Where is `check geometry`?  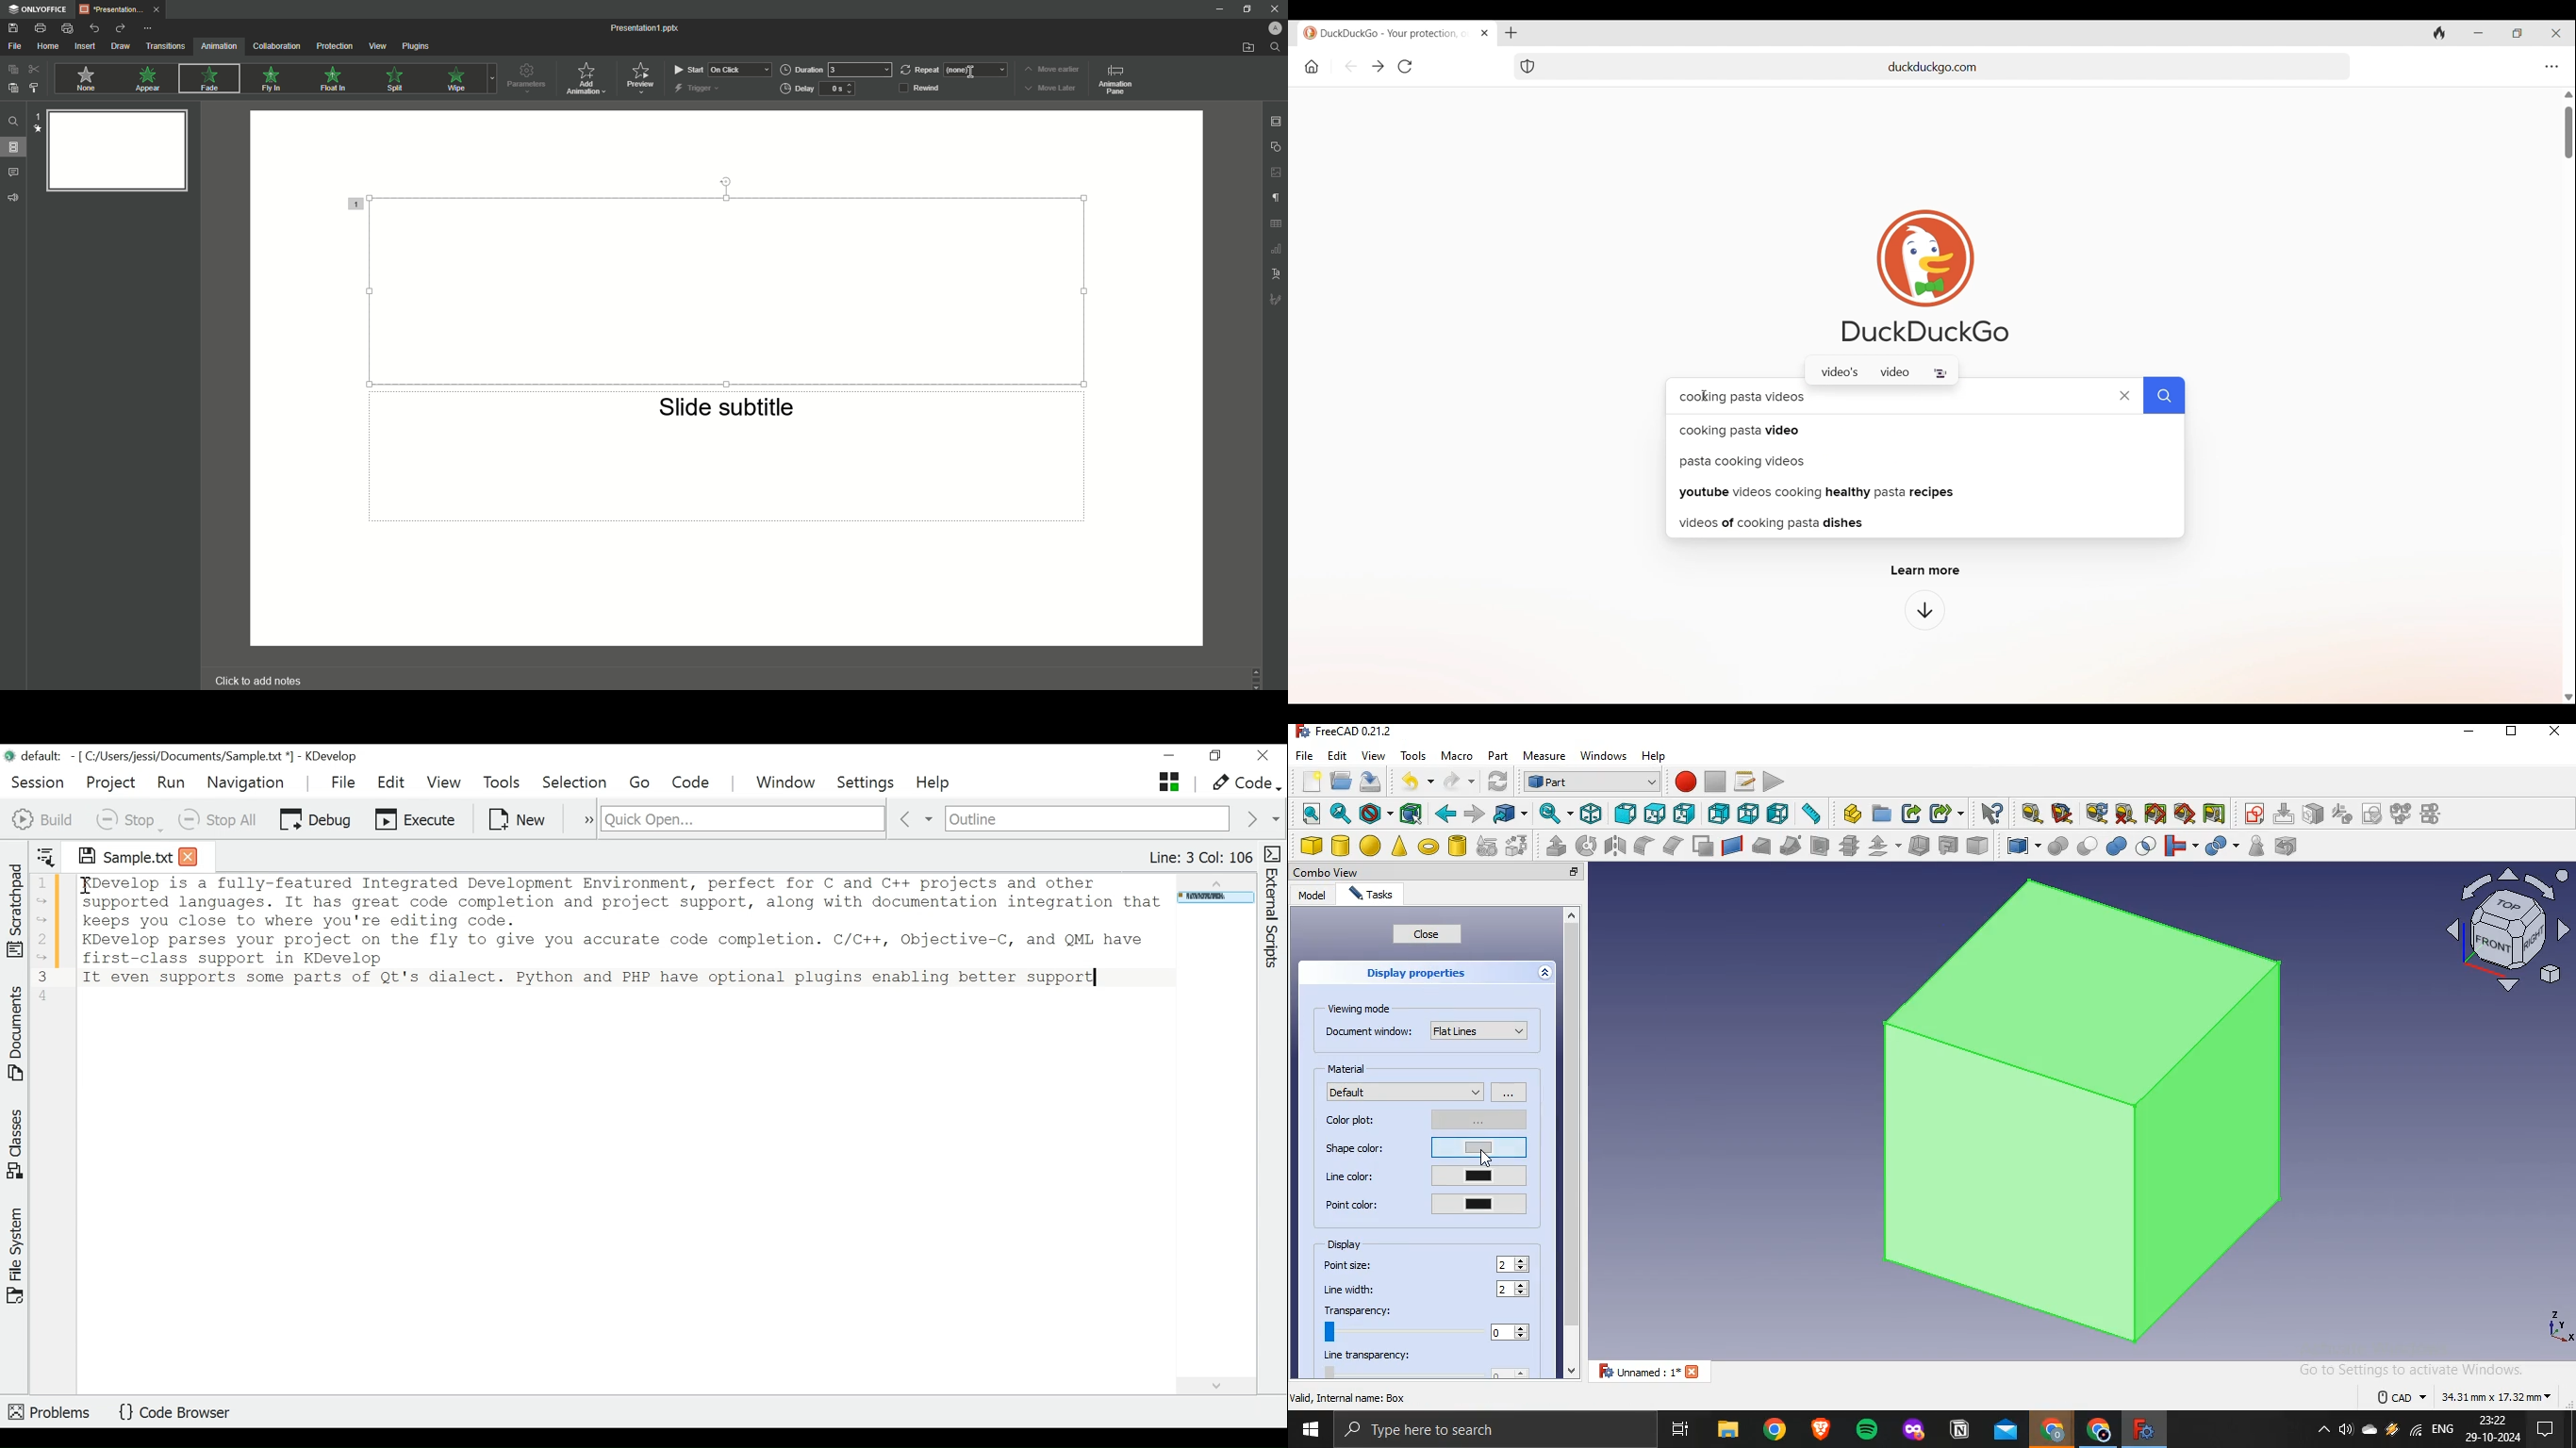 check geometry is located at coordinates (2255, 846).